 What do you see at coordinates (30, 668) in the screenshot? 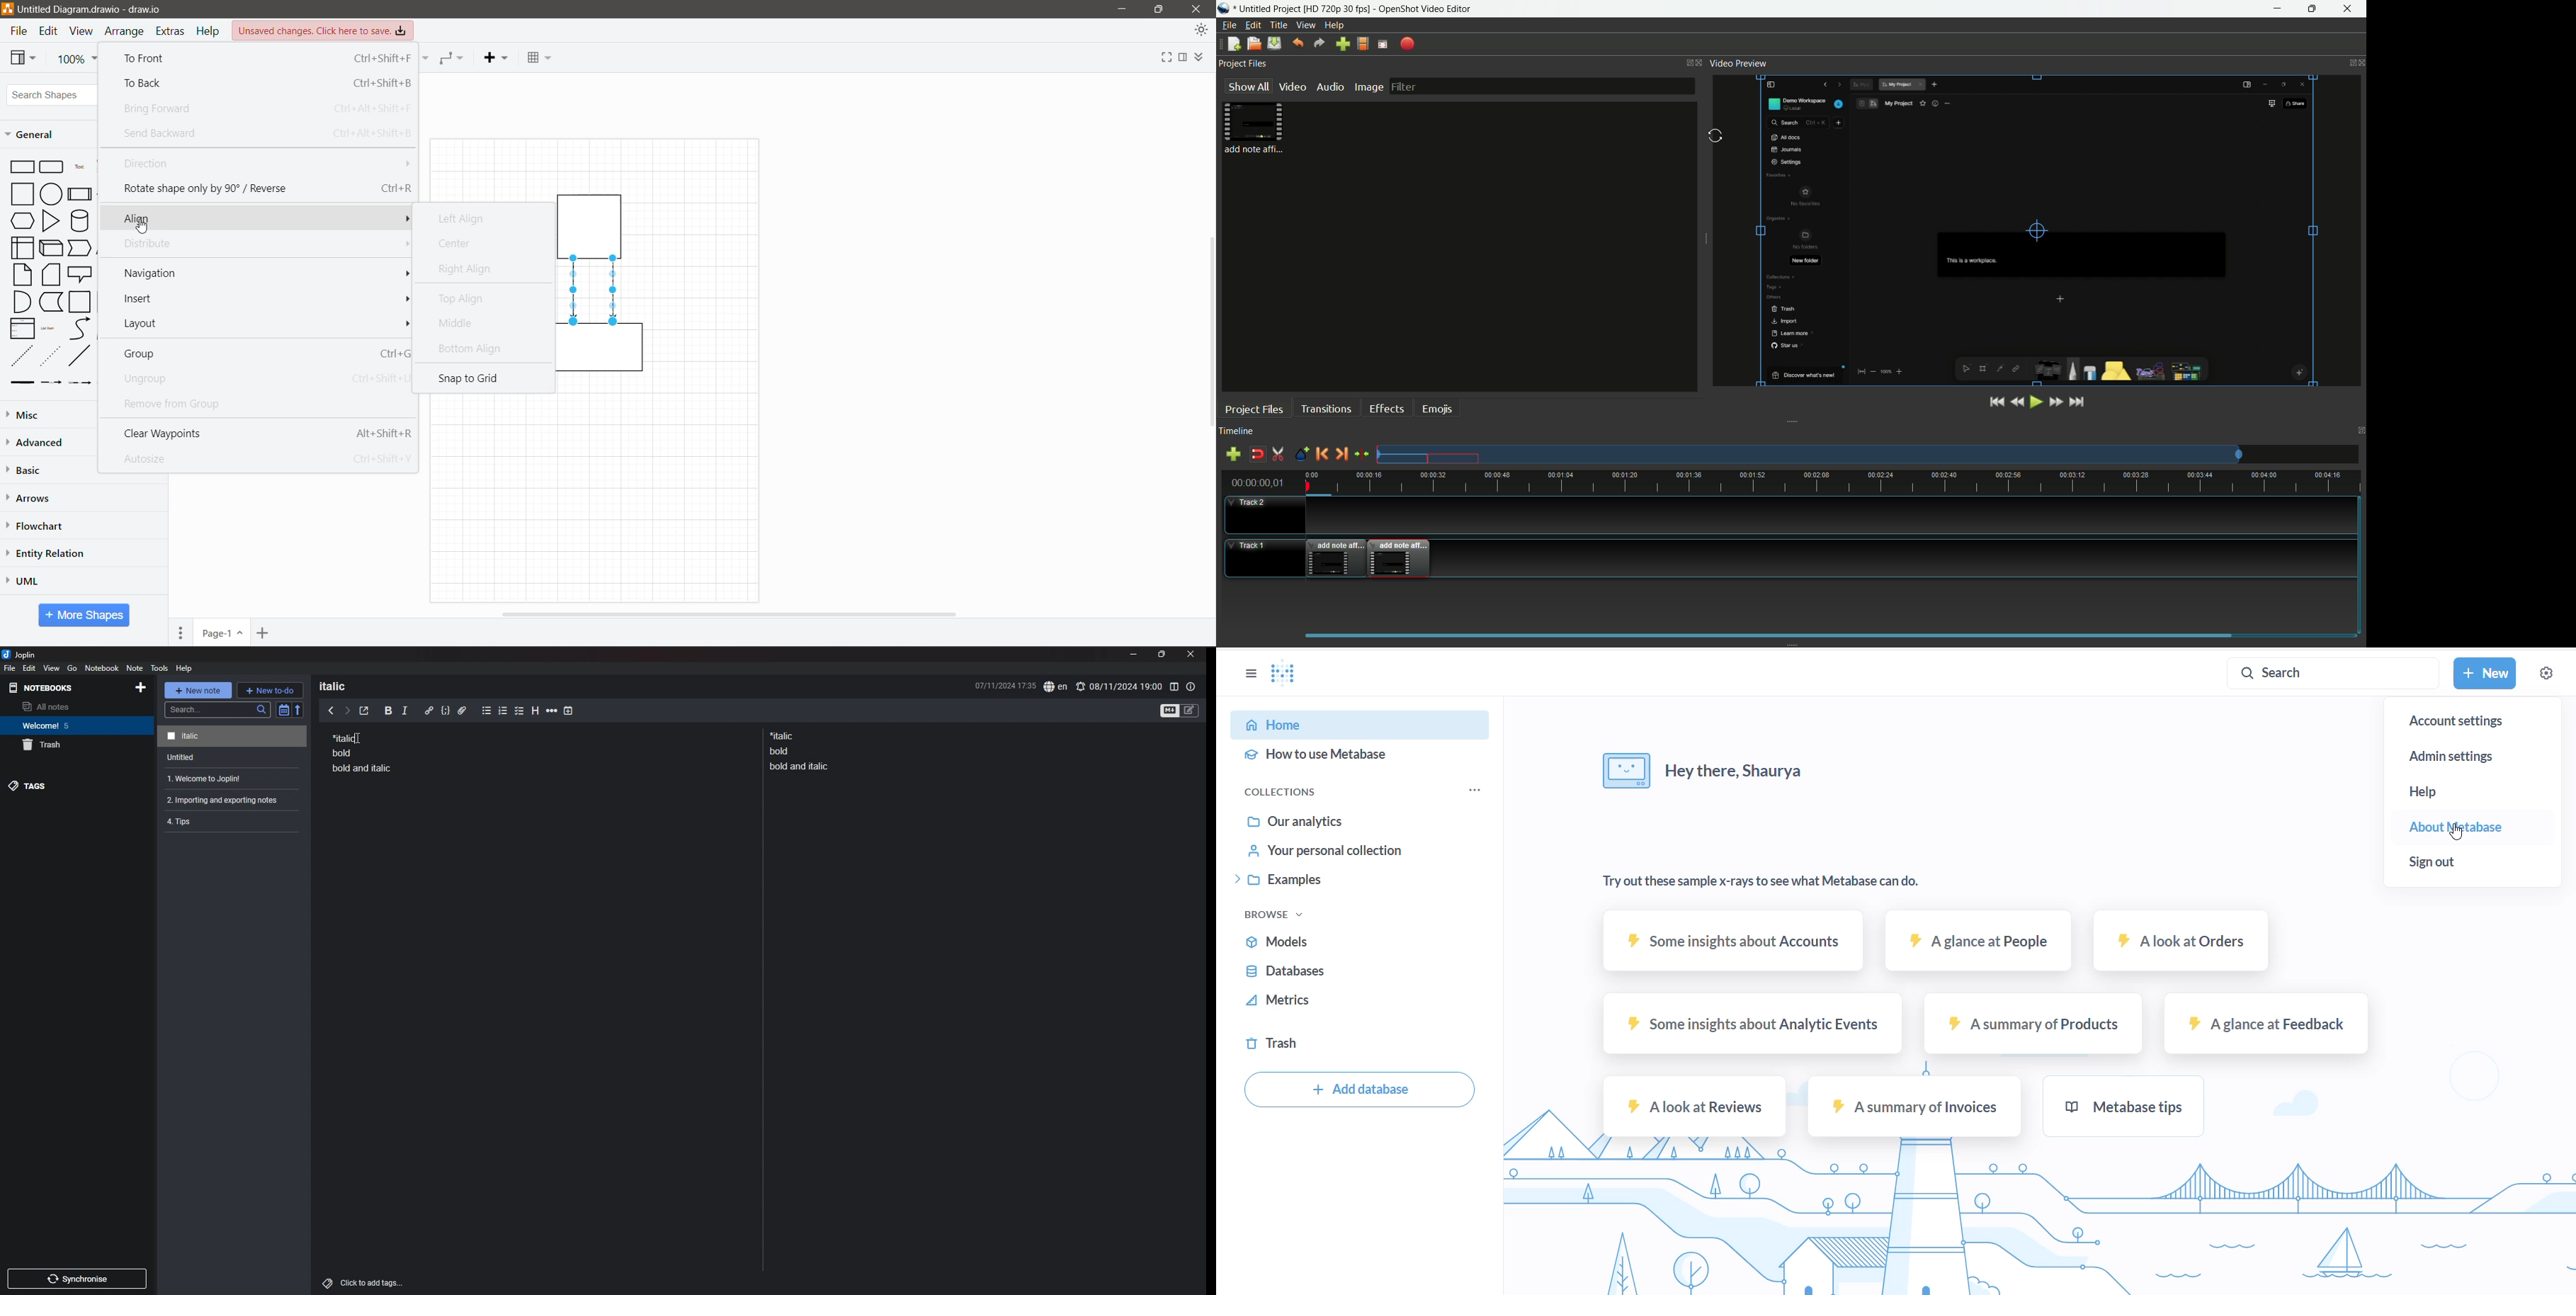
I see `edit` at bounding box center [30, 668].